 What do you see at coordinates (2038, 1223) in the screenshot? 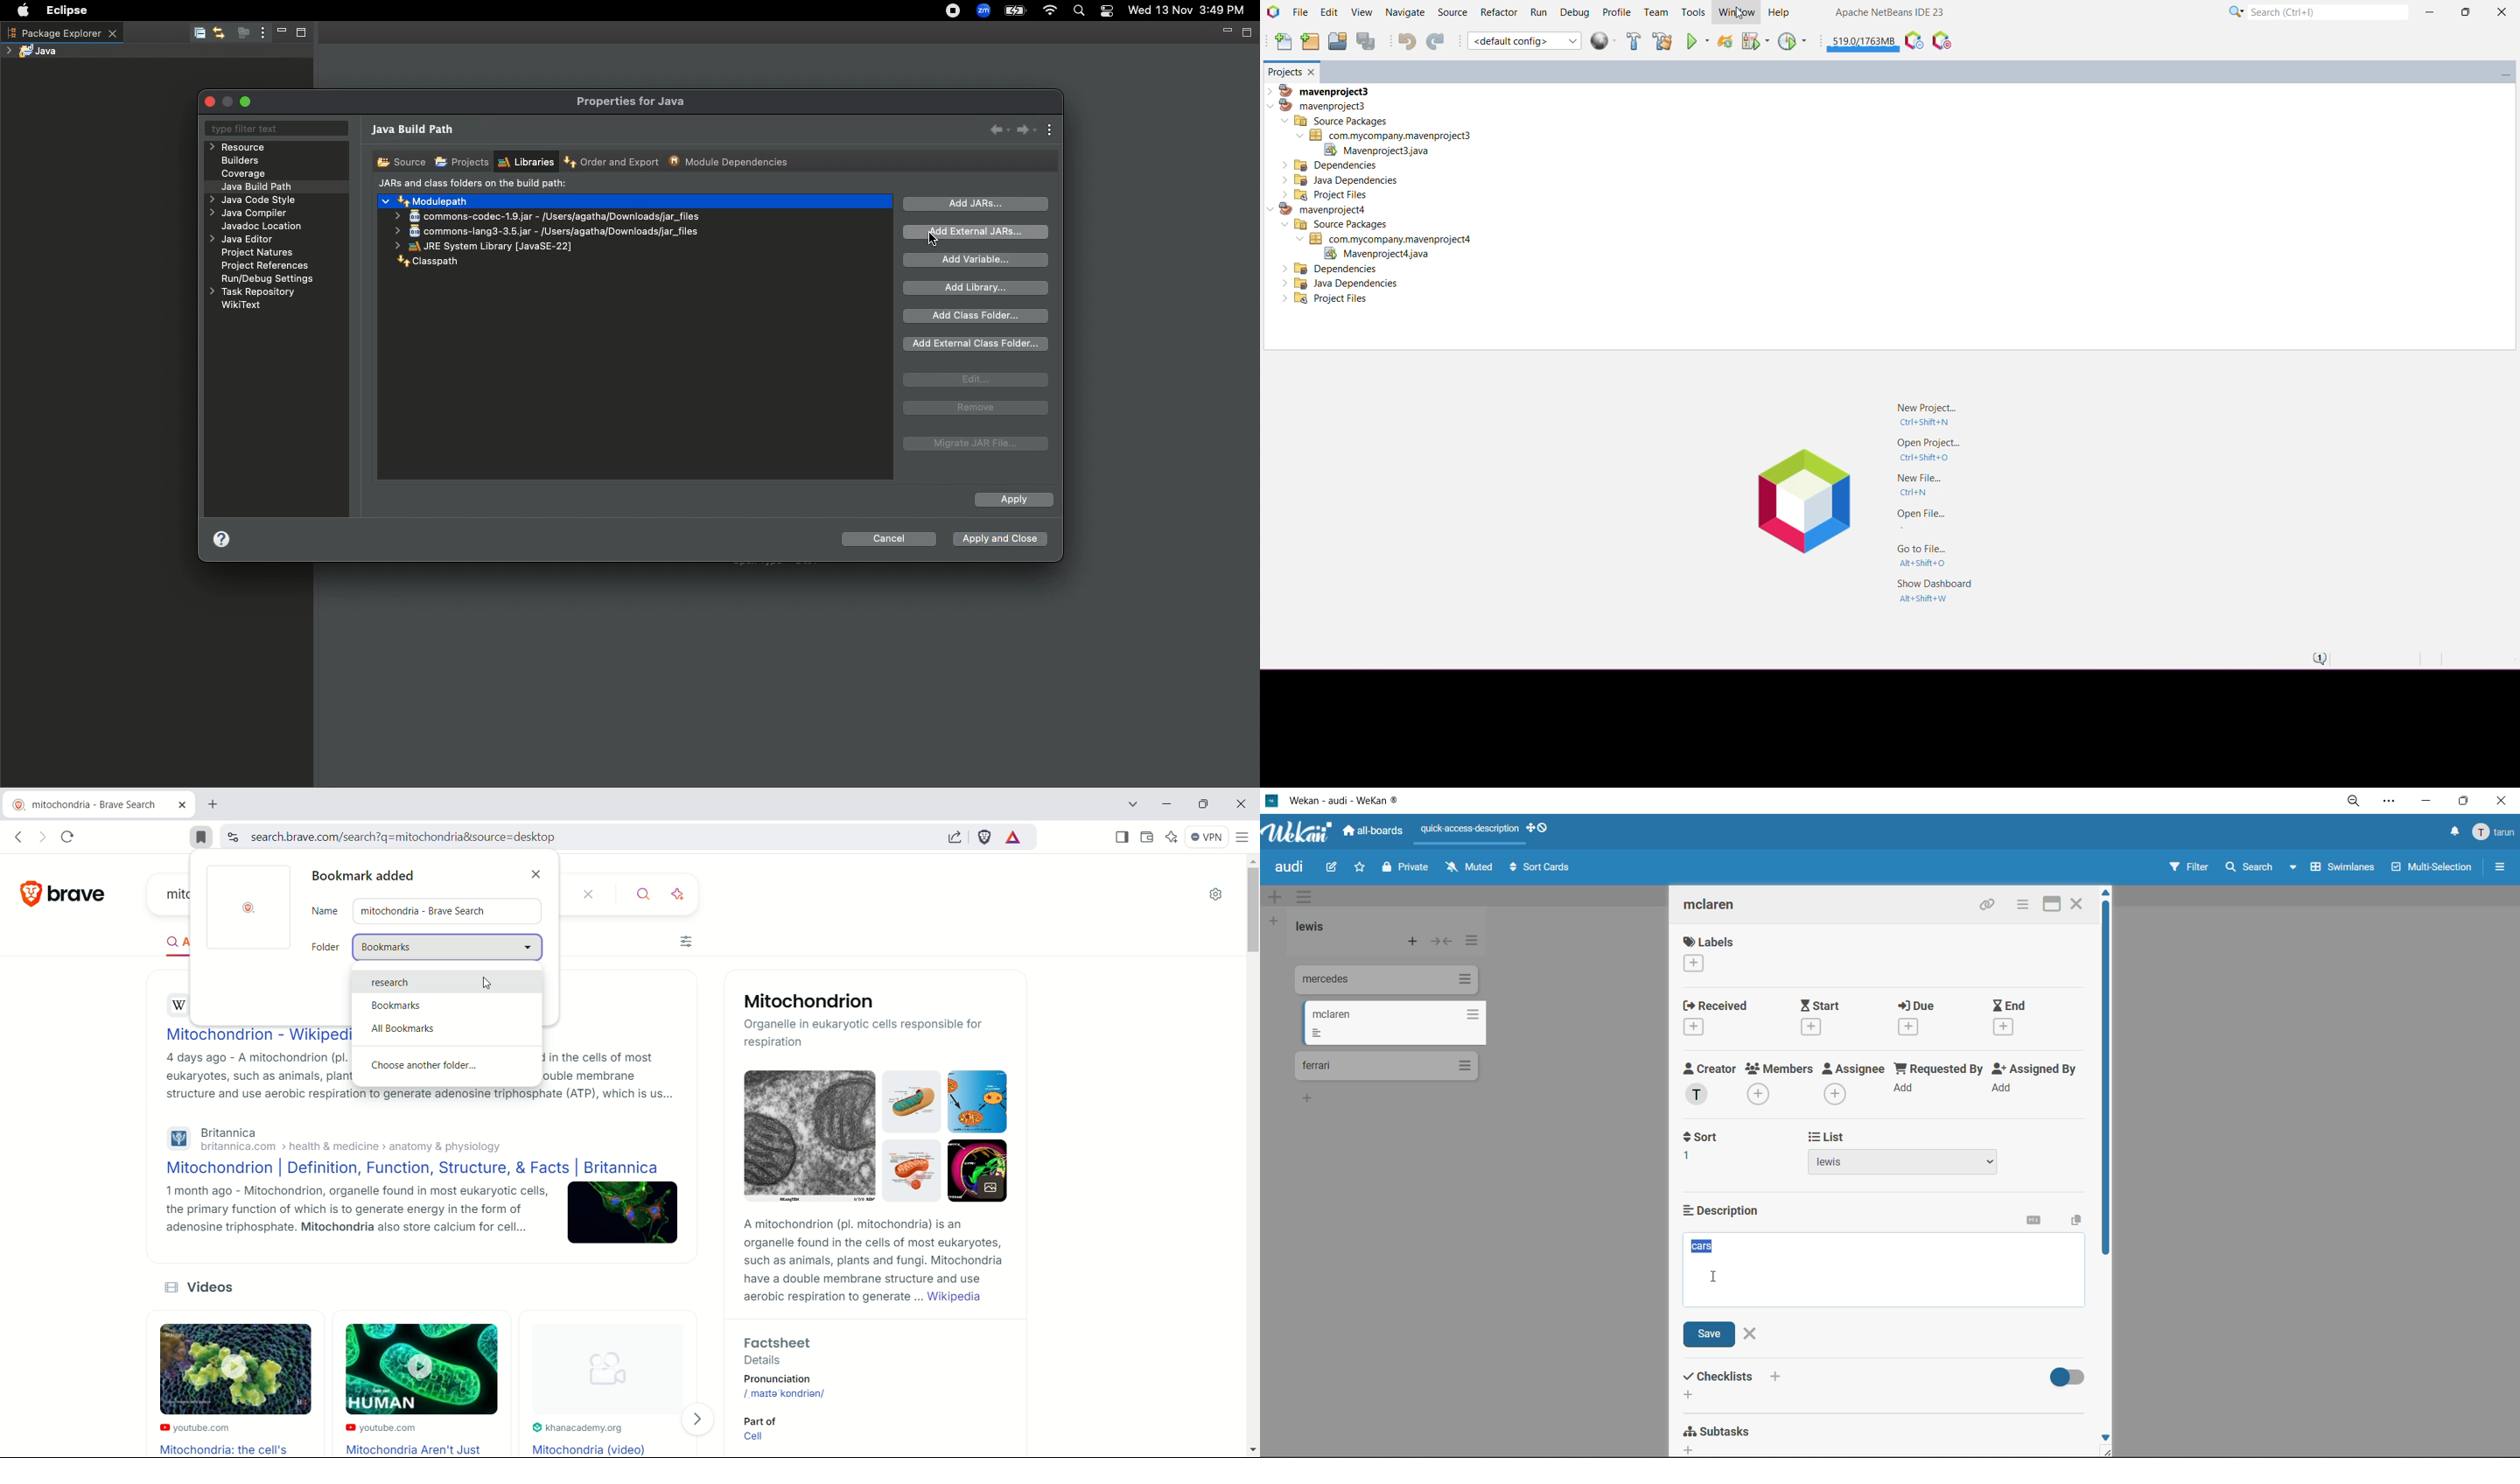
I see `markdown` at bounding box center [2038, 1223].